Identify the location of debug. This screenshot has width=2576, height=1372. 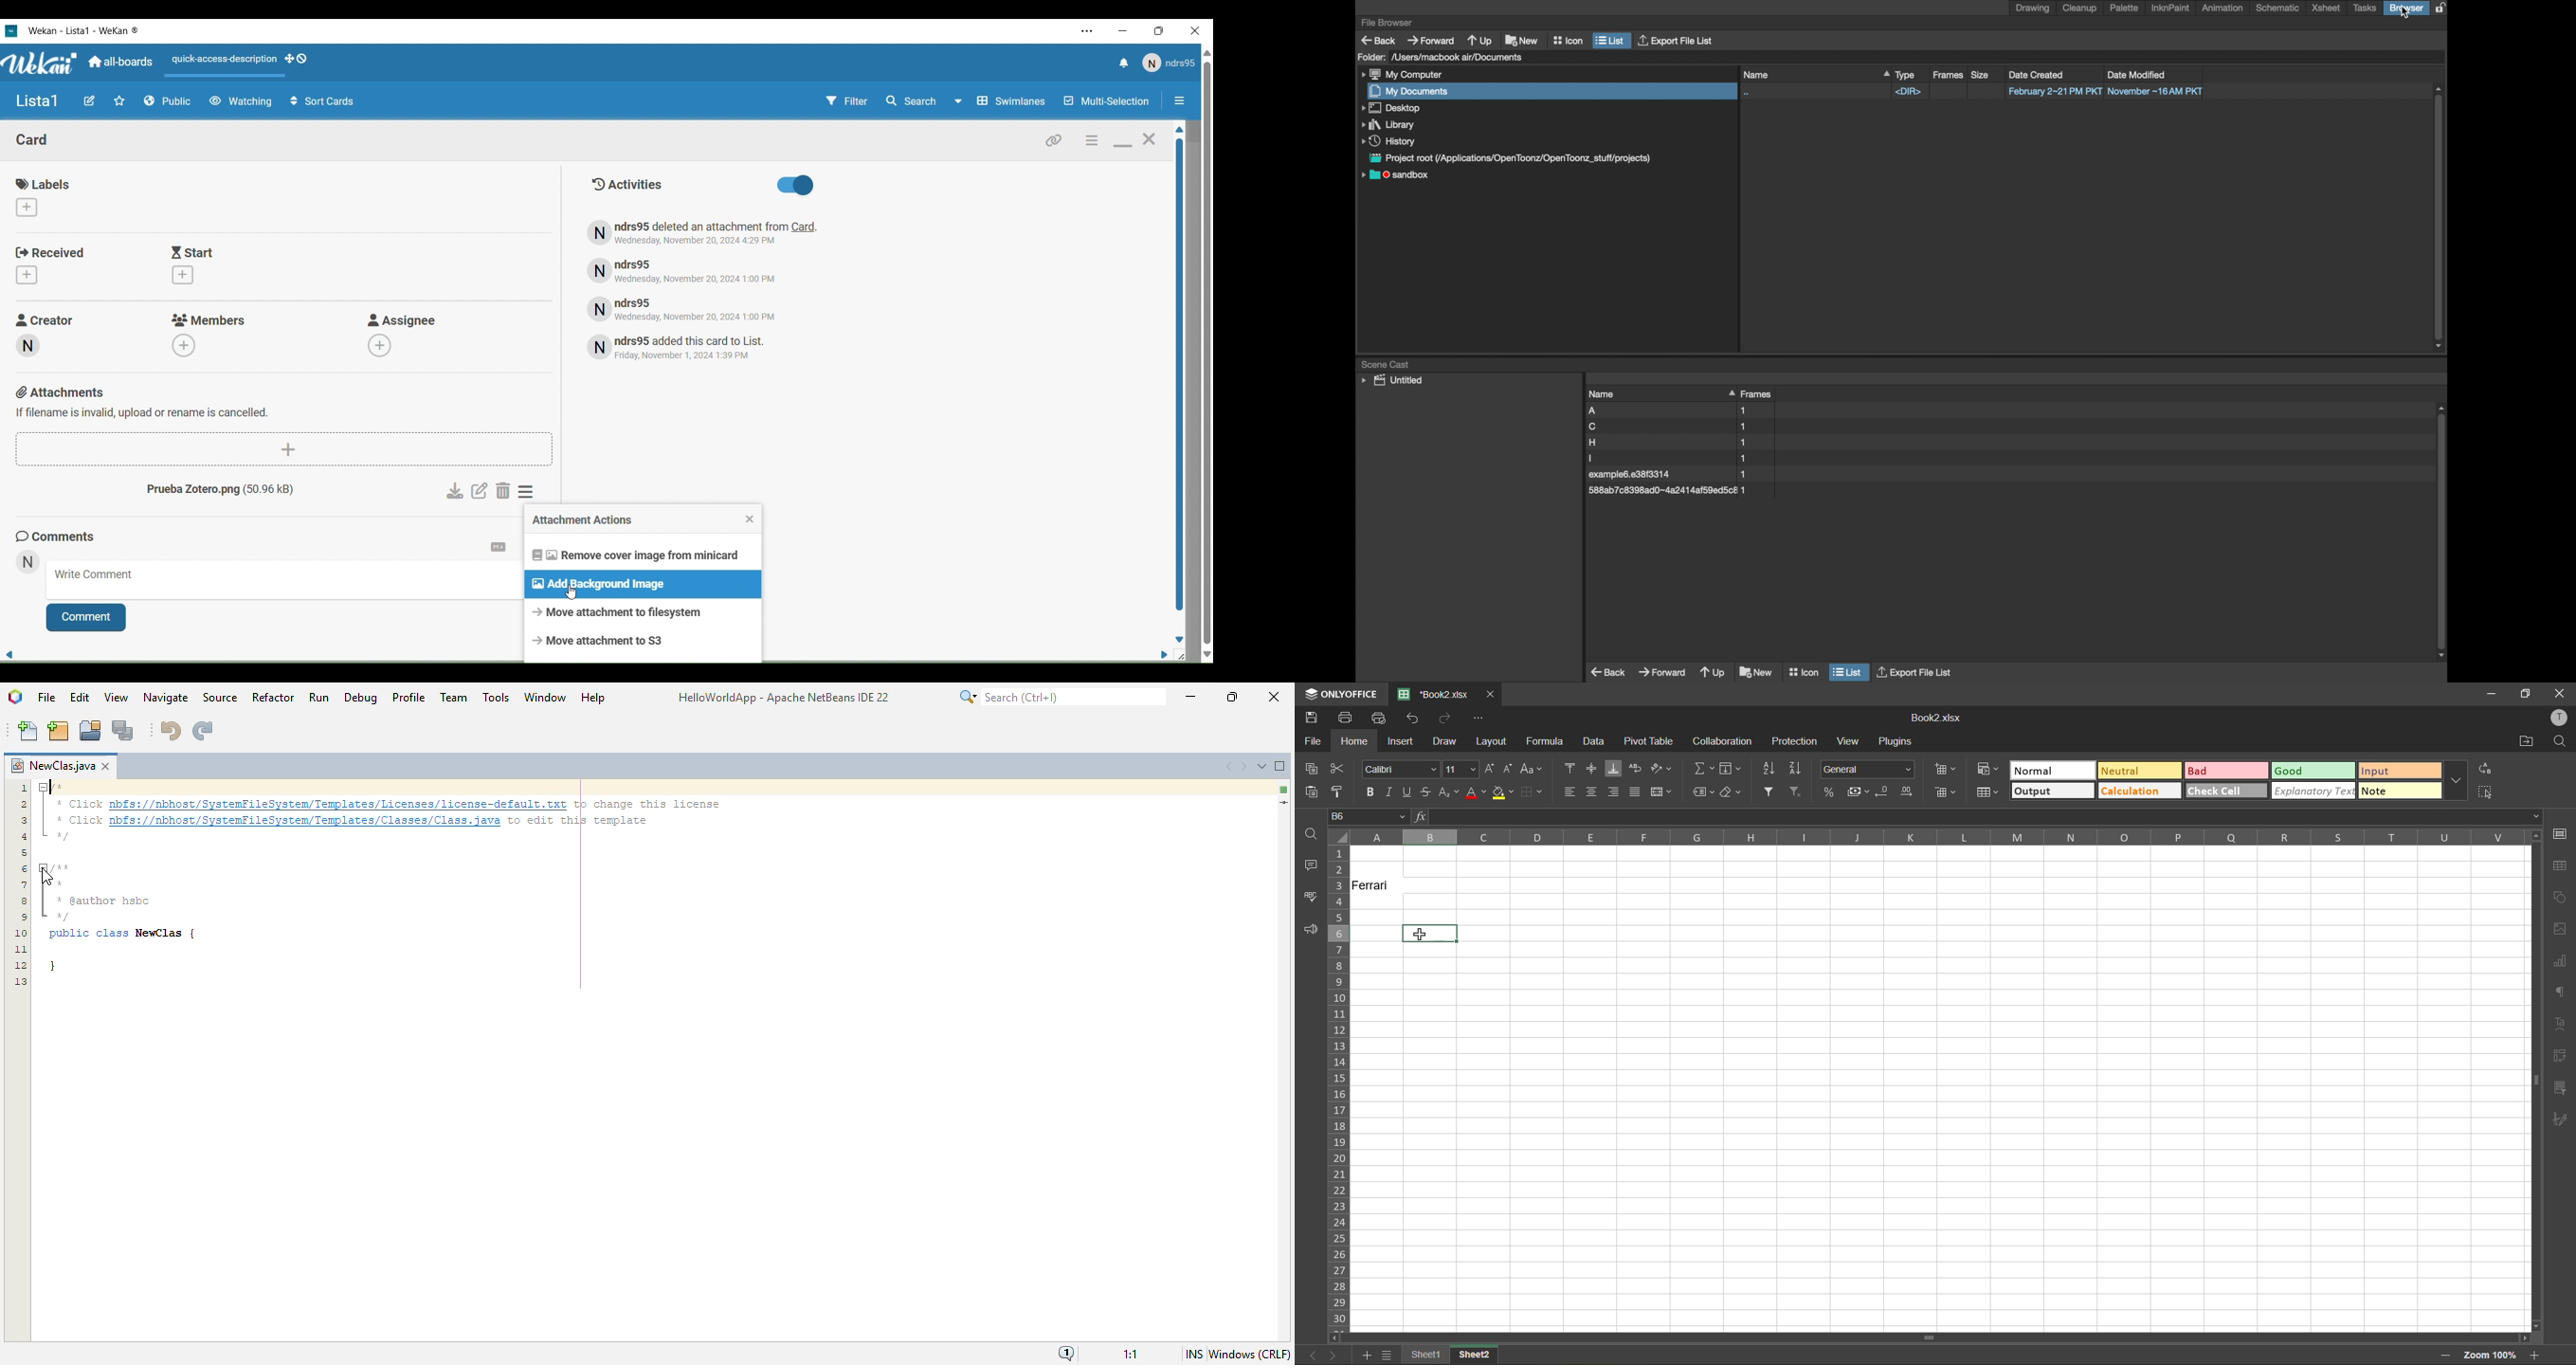
(362, 697).